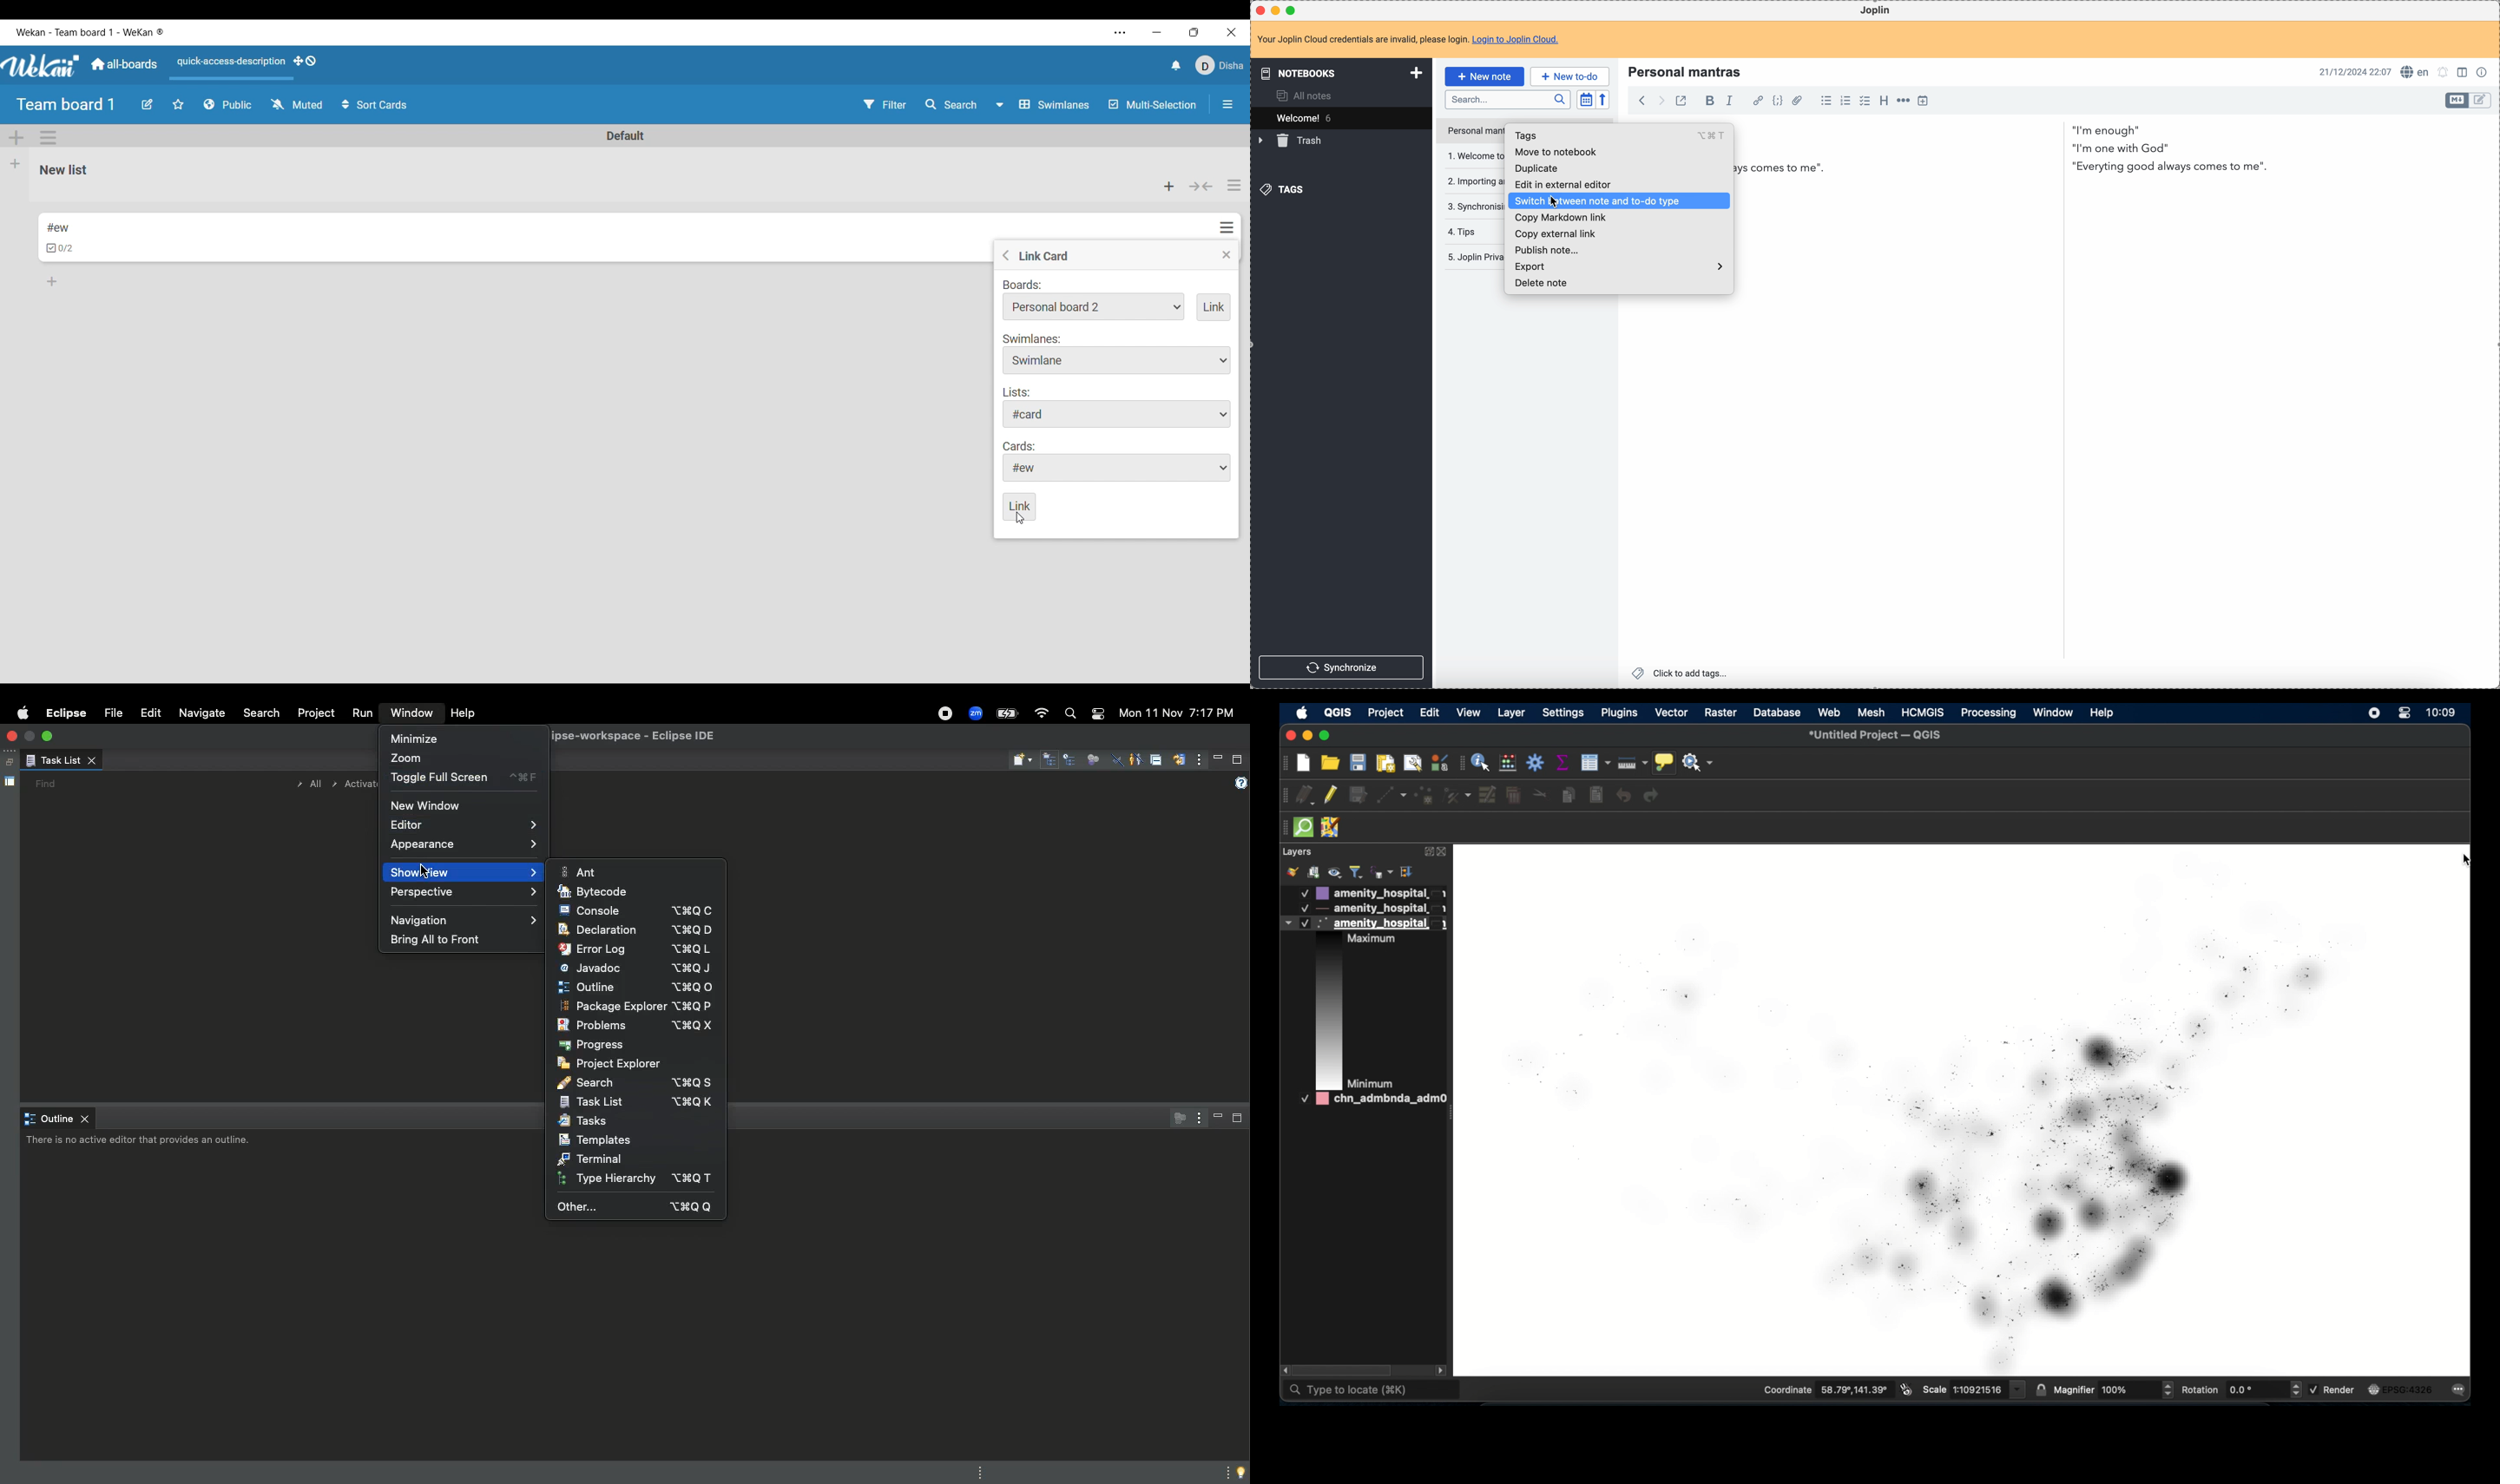 The height and width of the screenshot is (1484, 2520). What do you see at coordinates (1442, 1371) in the screenshot?
I see `scroll right arrow` at bounding box center [1442, 1371].